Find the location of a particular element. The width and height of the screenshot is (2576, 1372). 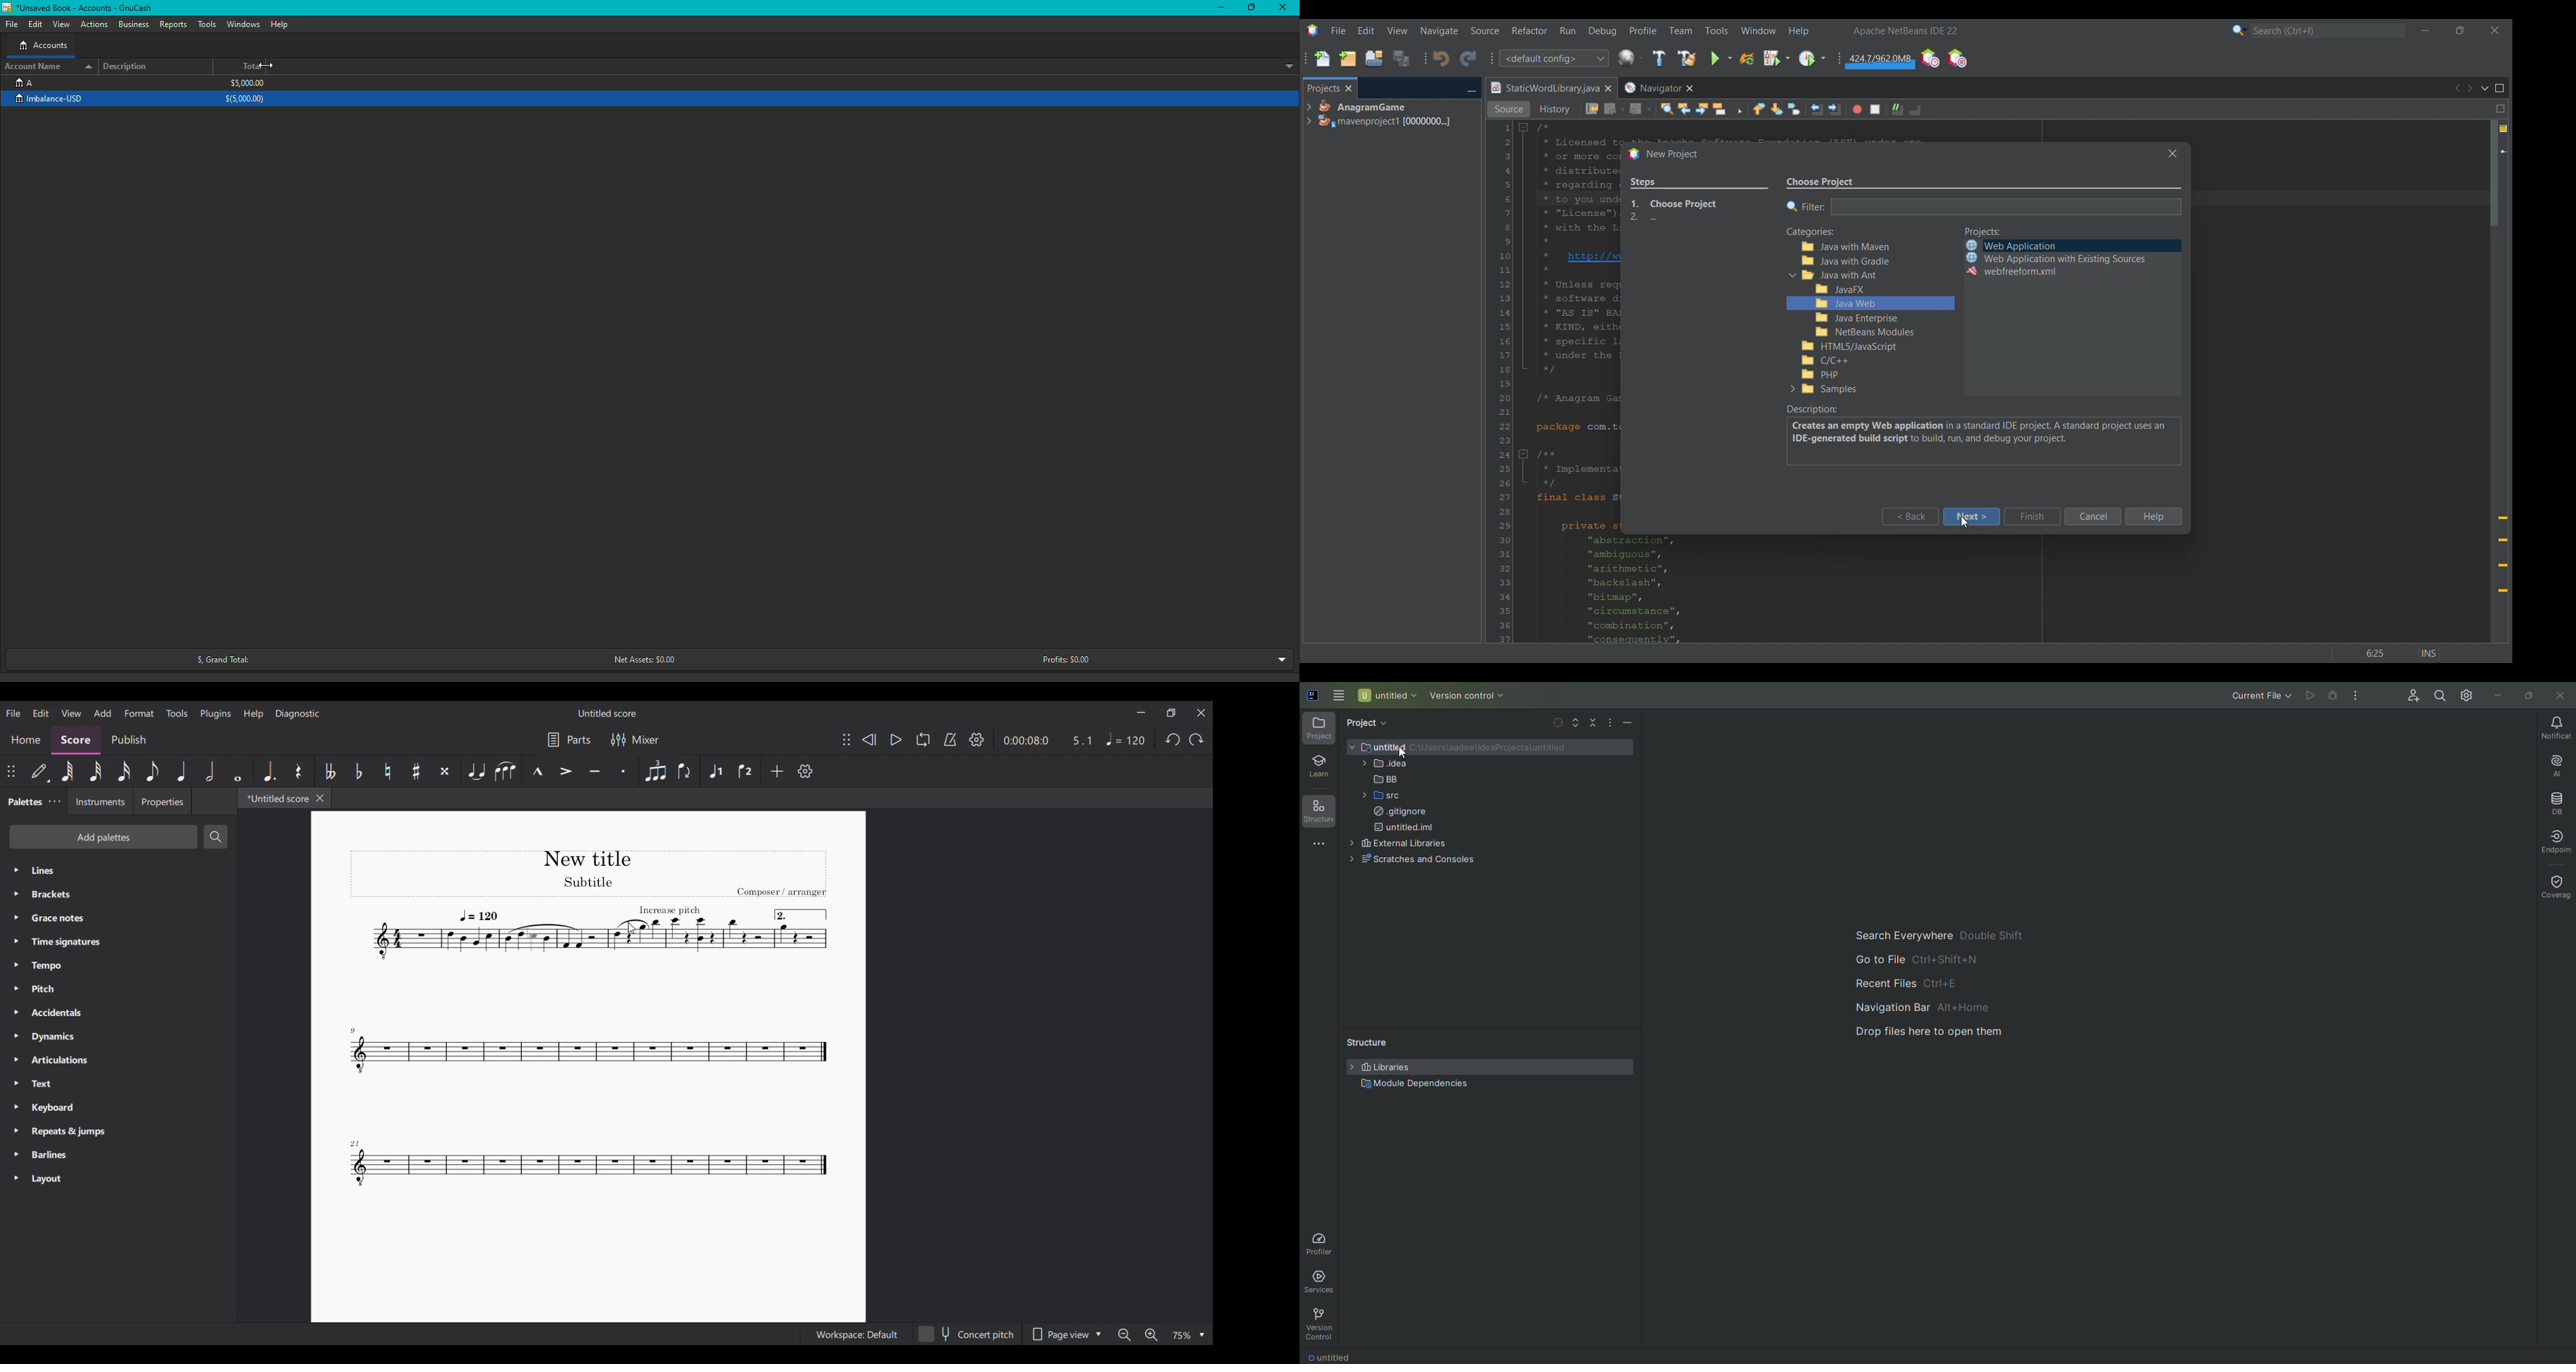

Loop playback is located at coordinates (923, 739).